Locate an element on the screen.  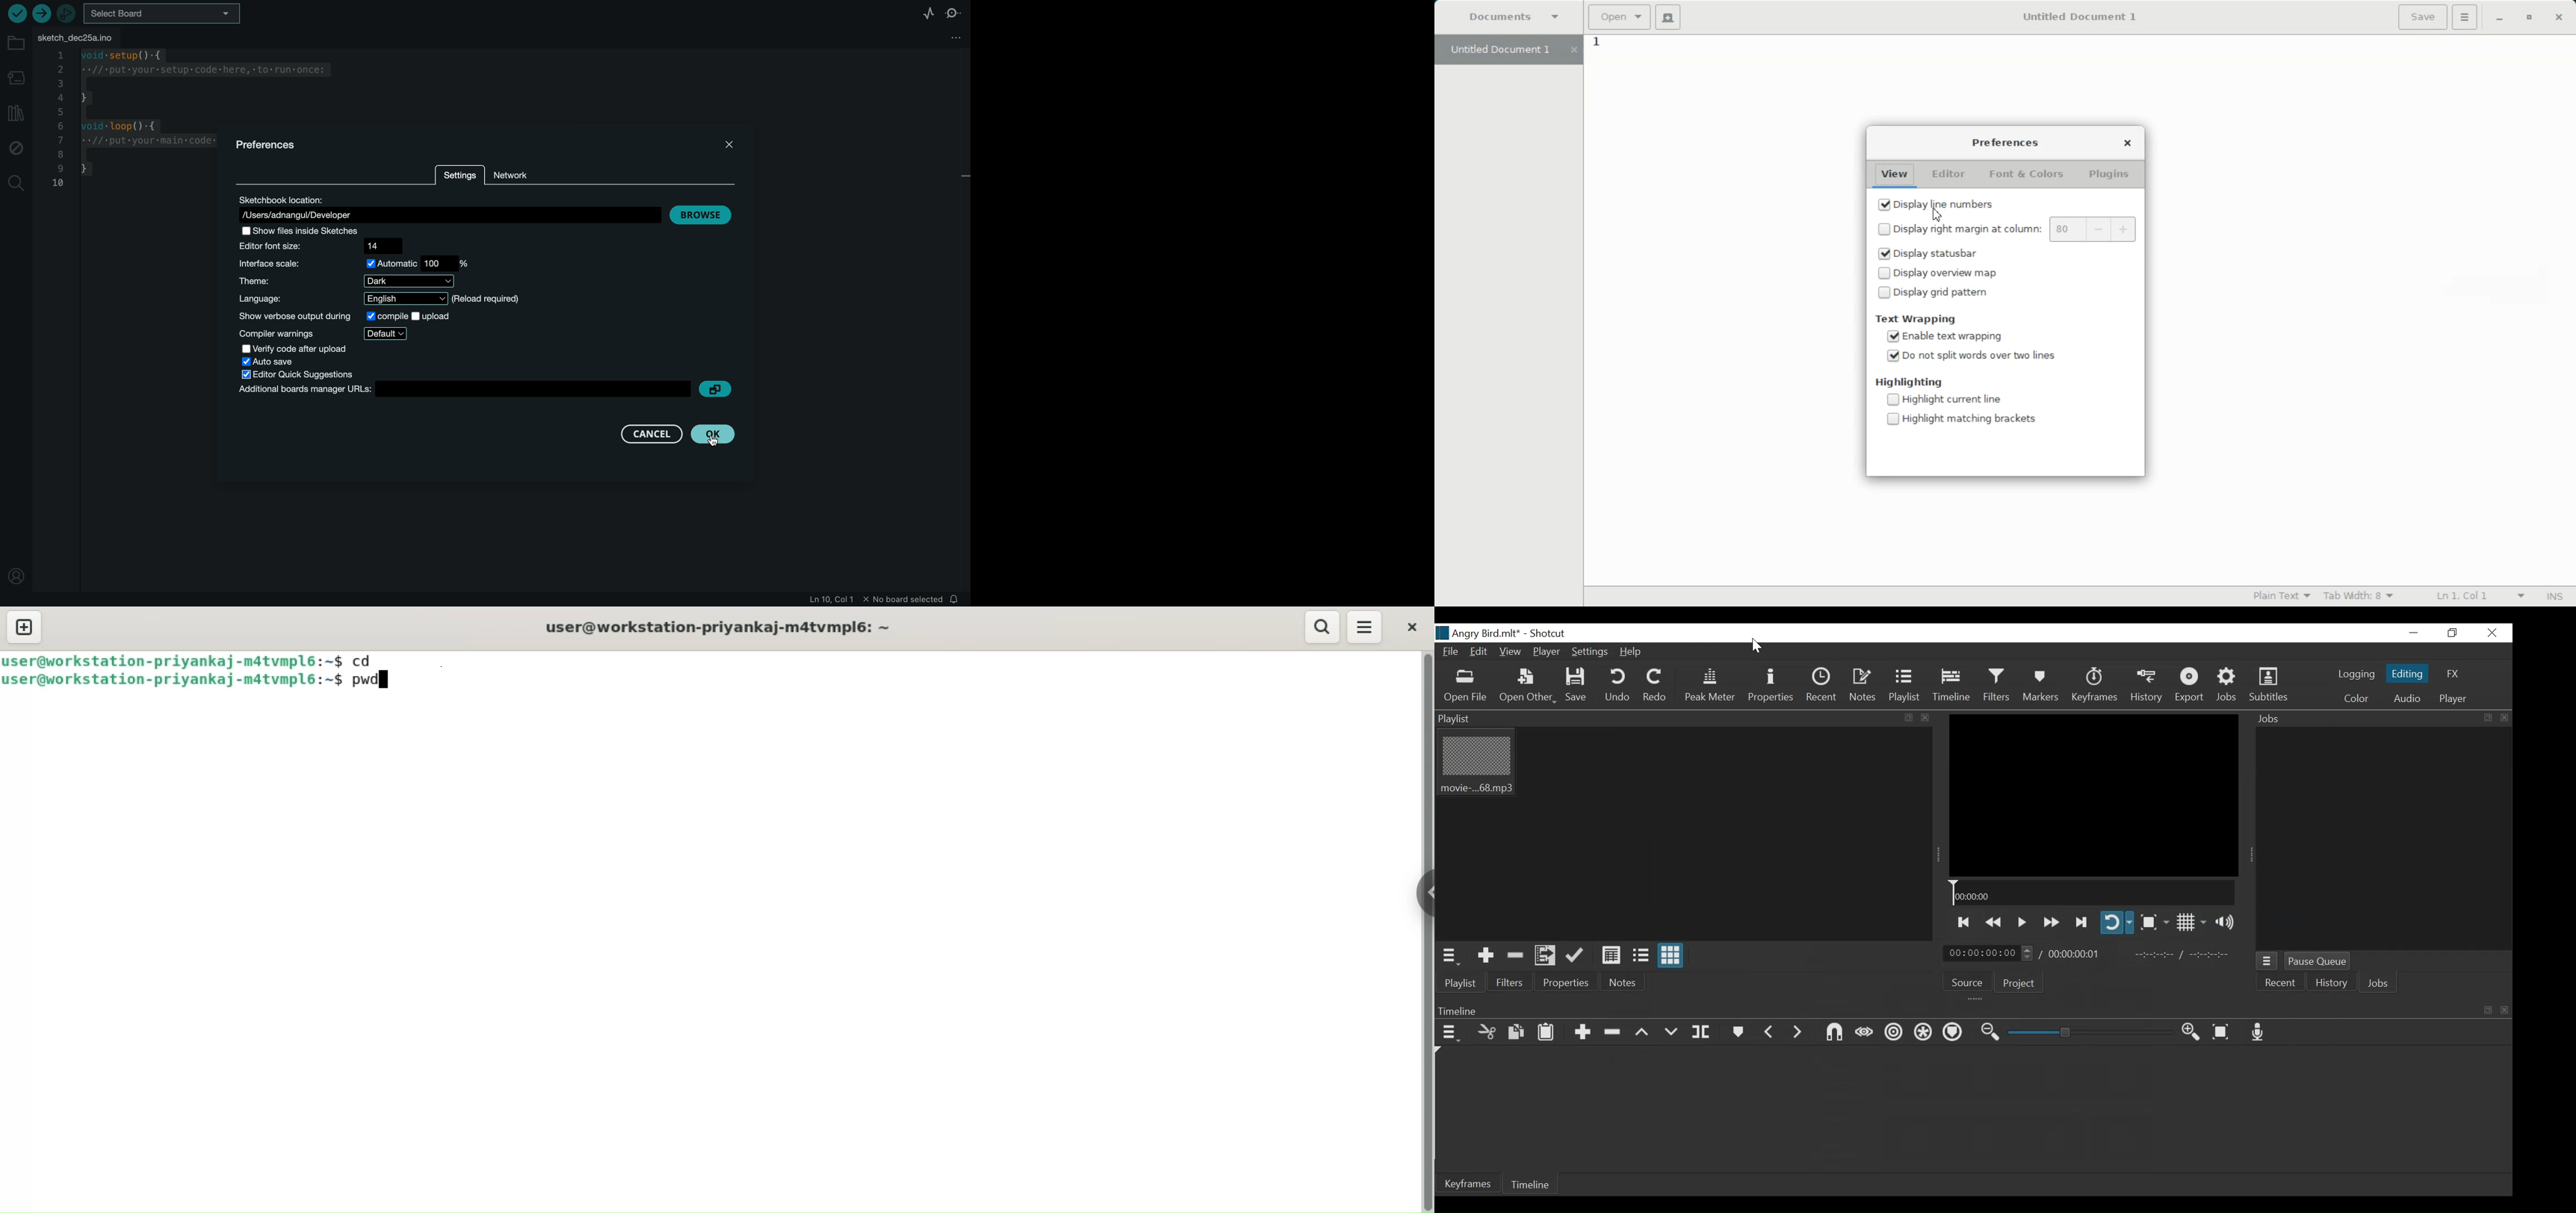
Peak Meter is located at coordinates (1710, 685).